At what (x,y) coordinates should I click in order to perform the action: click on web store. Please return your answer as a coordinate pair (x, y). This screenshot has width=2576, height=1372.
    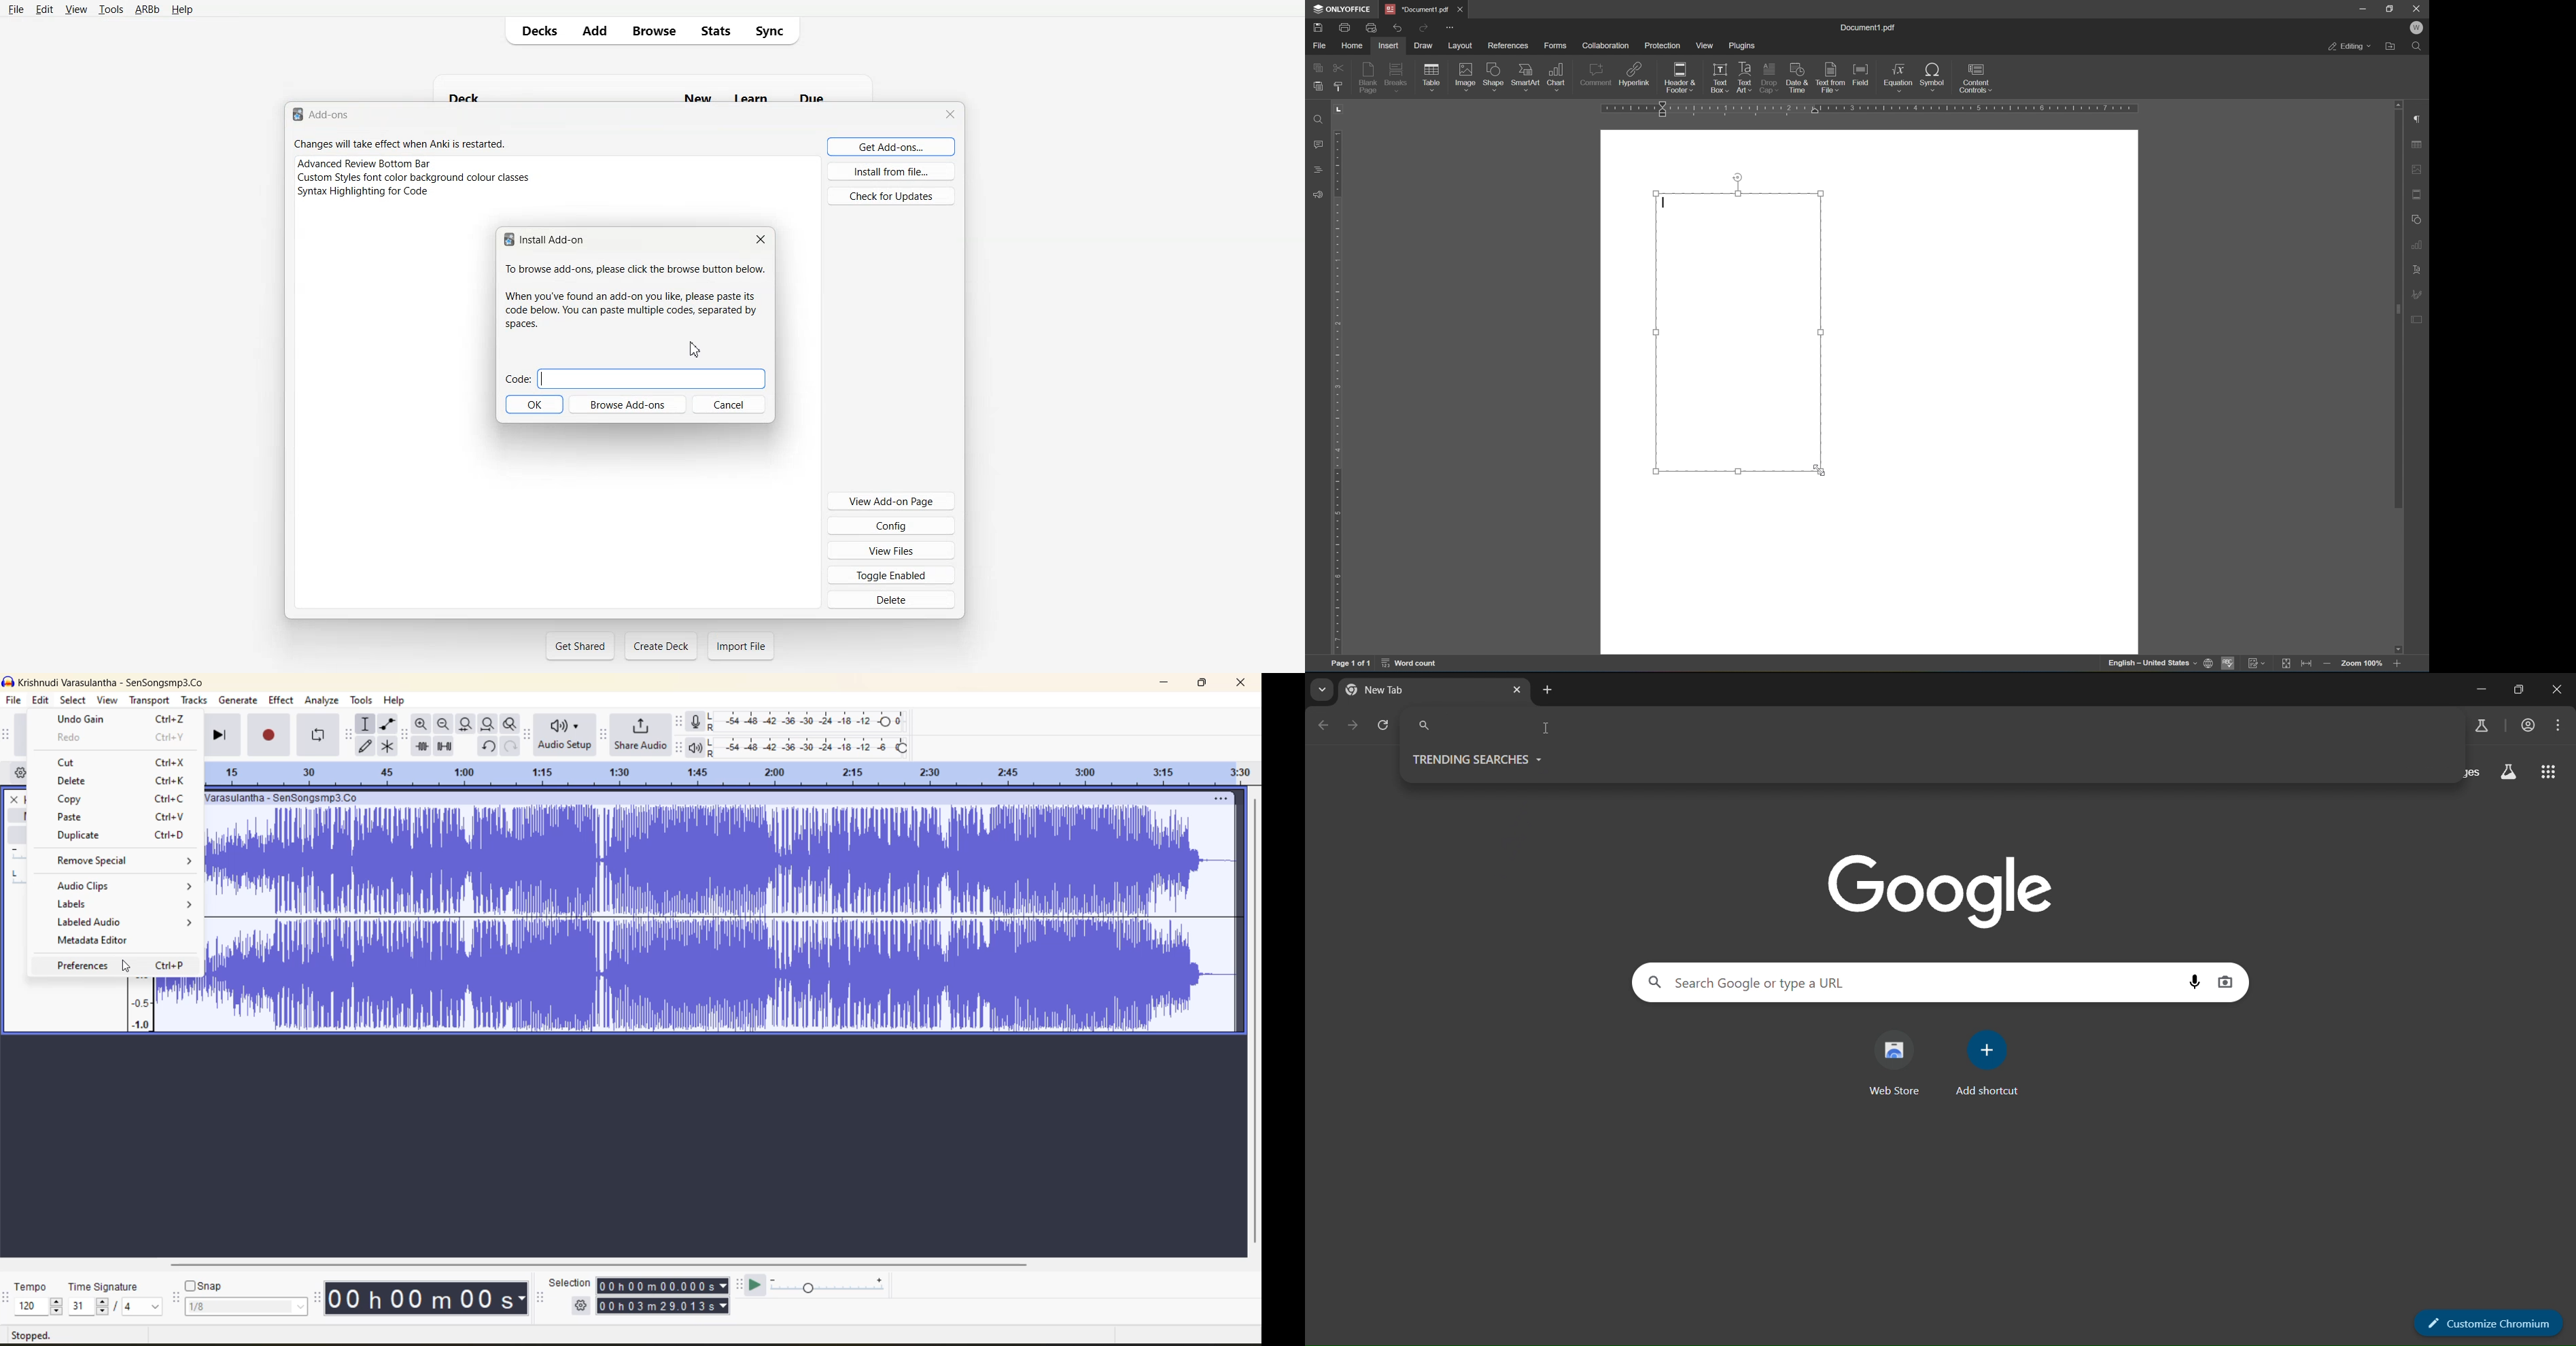
    Looking at the image, I should click on (1899, 1063).